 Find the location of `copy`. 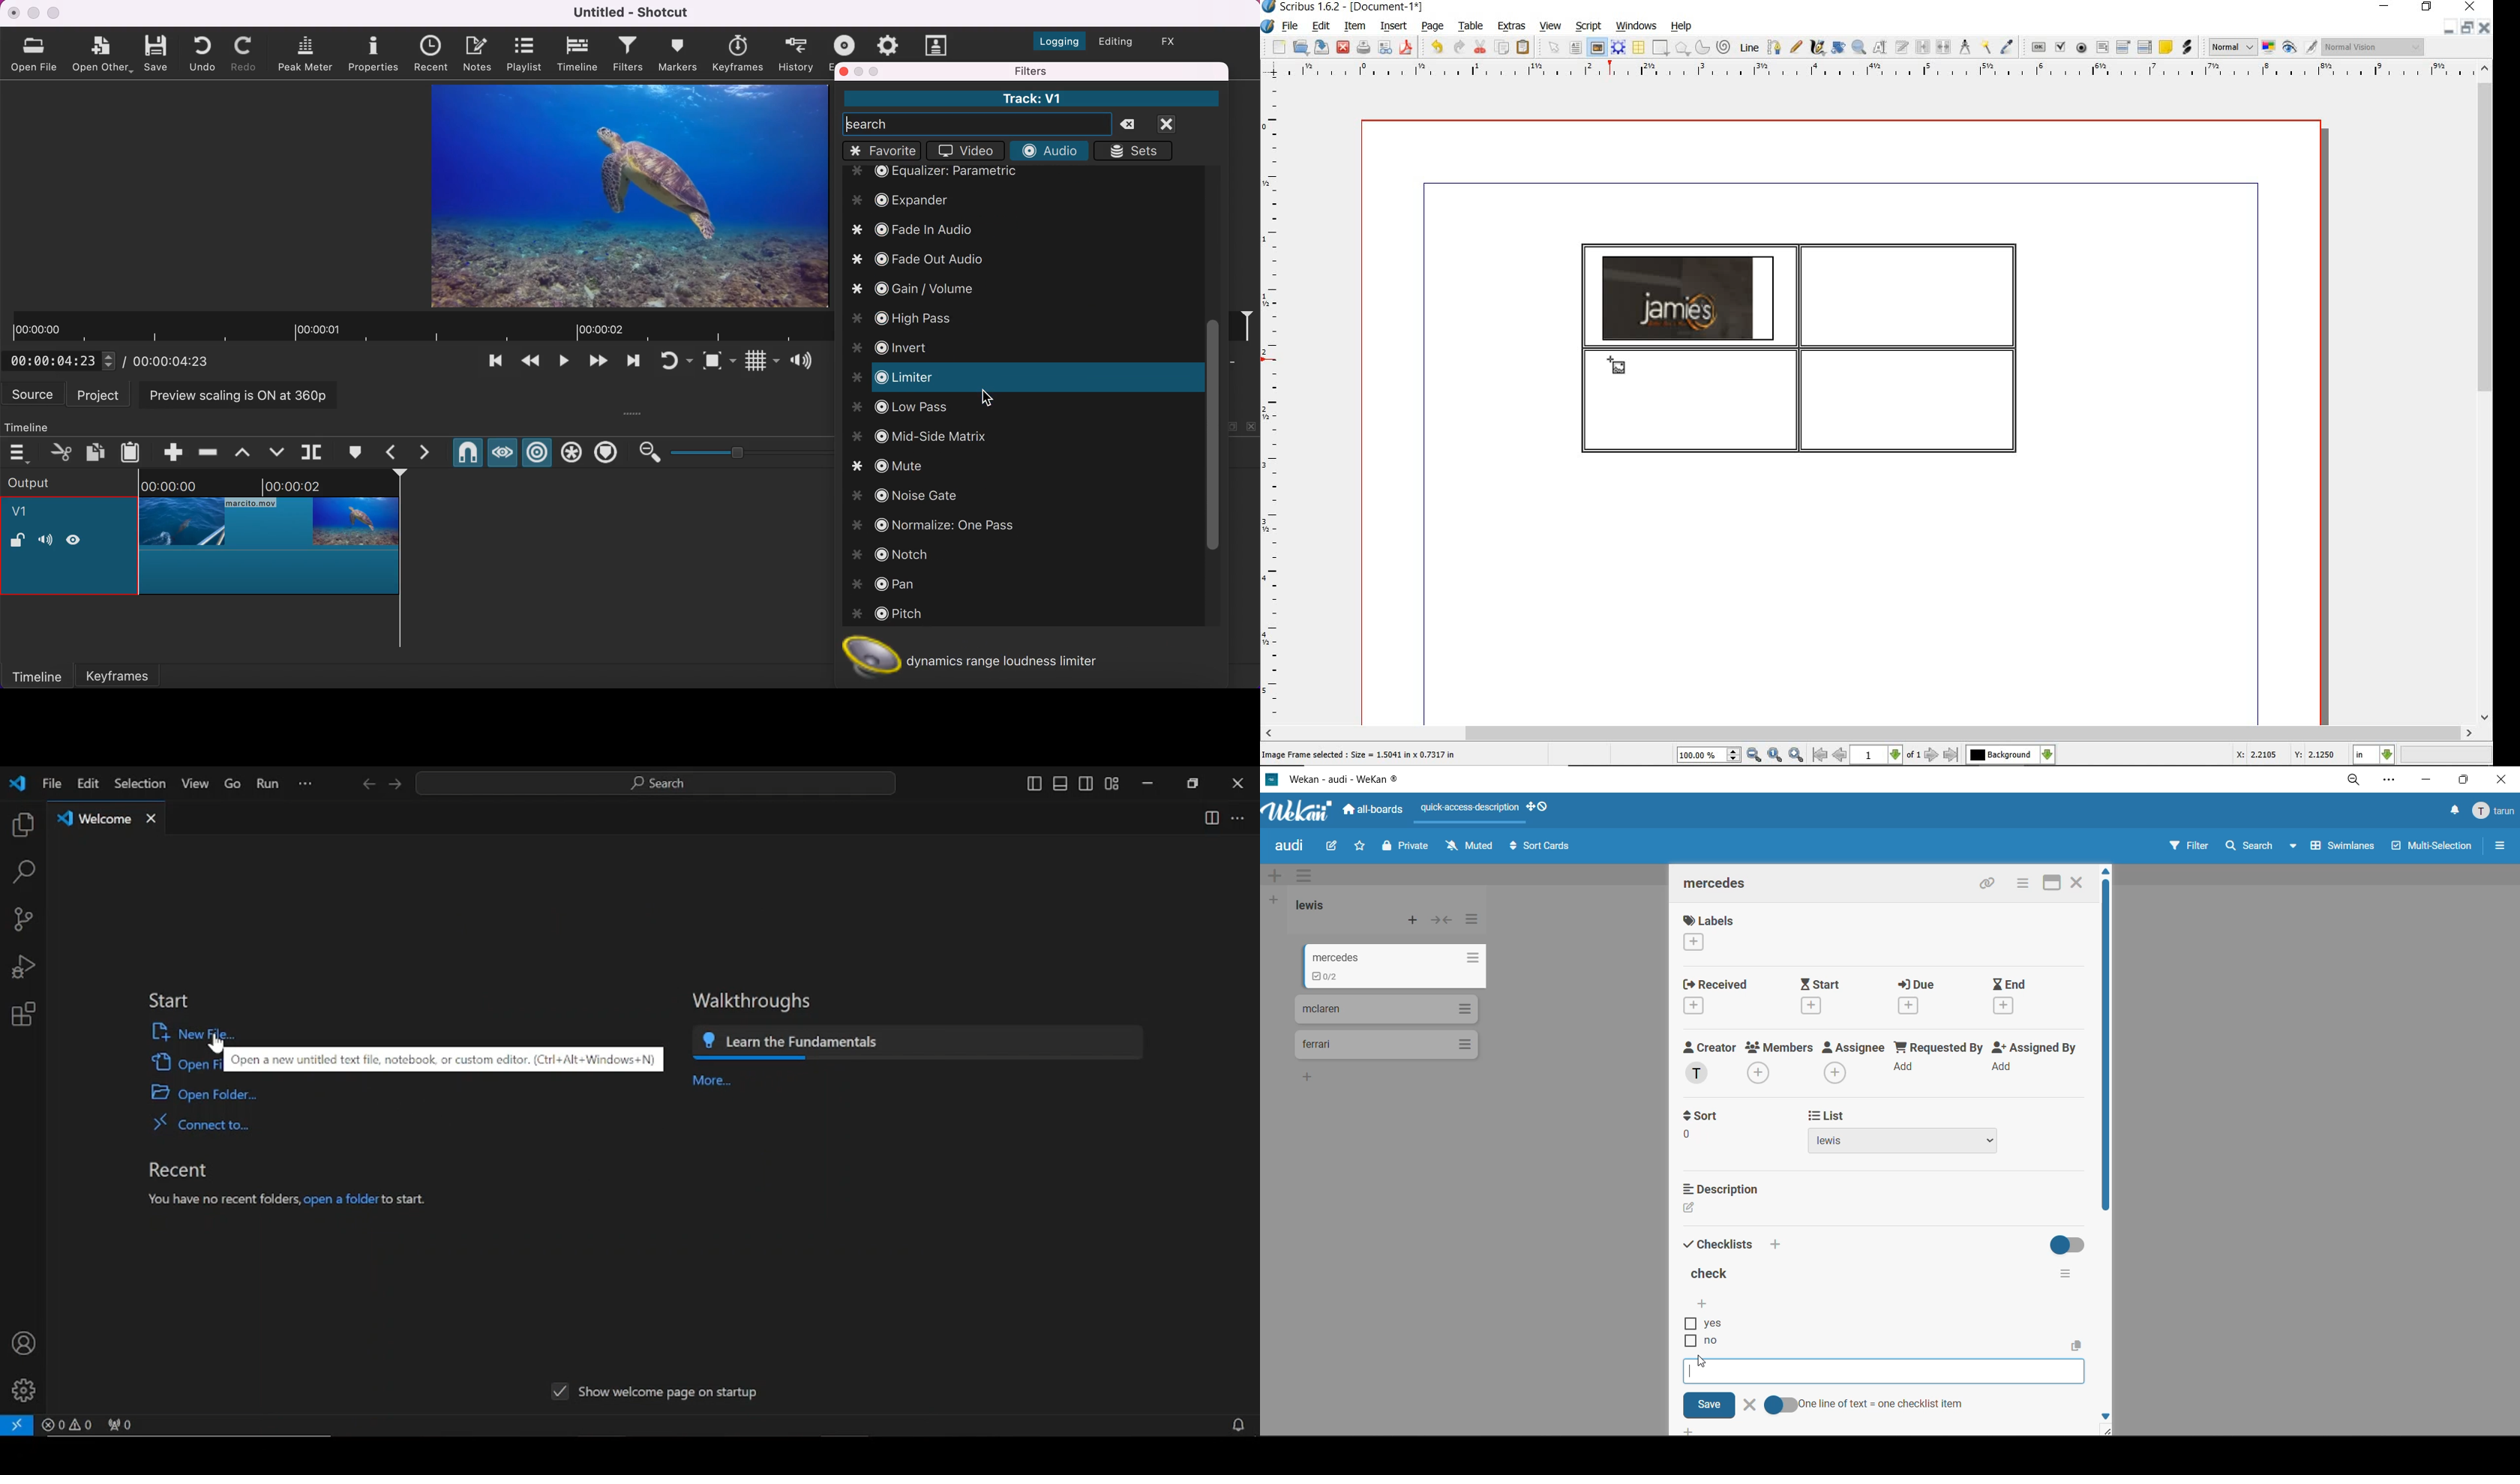

copy is located at coordinates (97, 451).